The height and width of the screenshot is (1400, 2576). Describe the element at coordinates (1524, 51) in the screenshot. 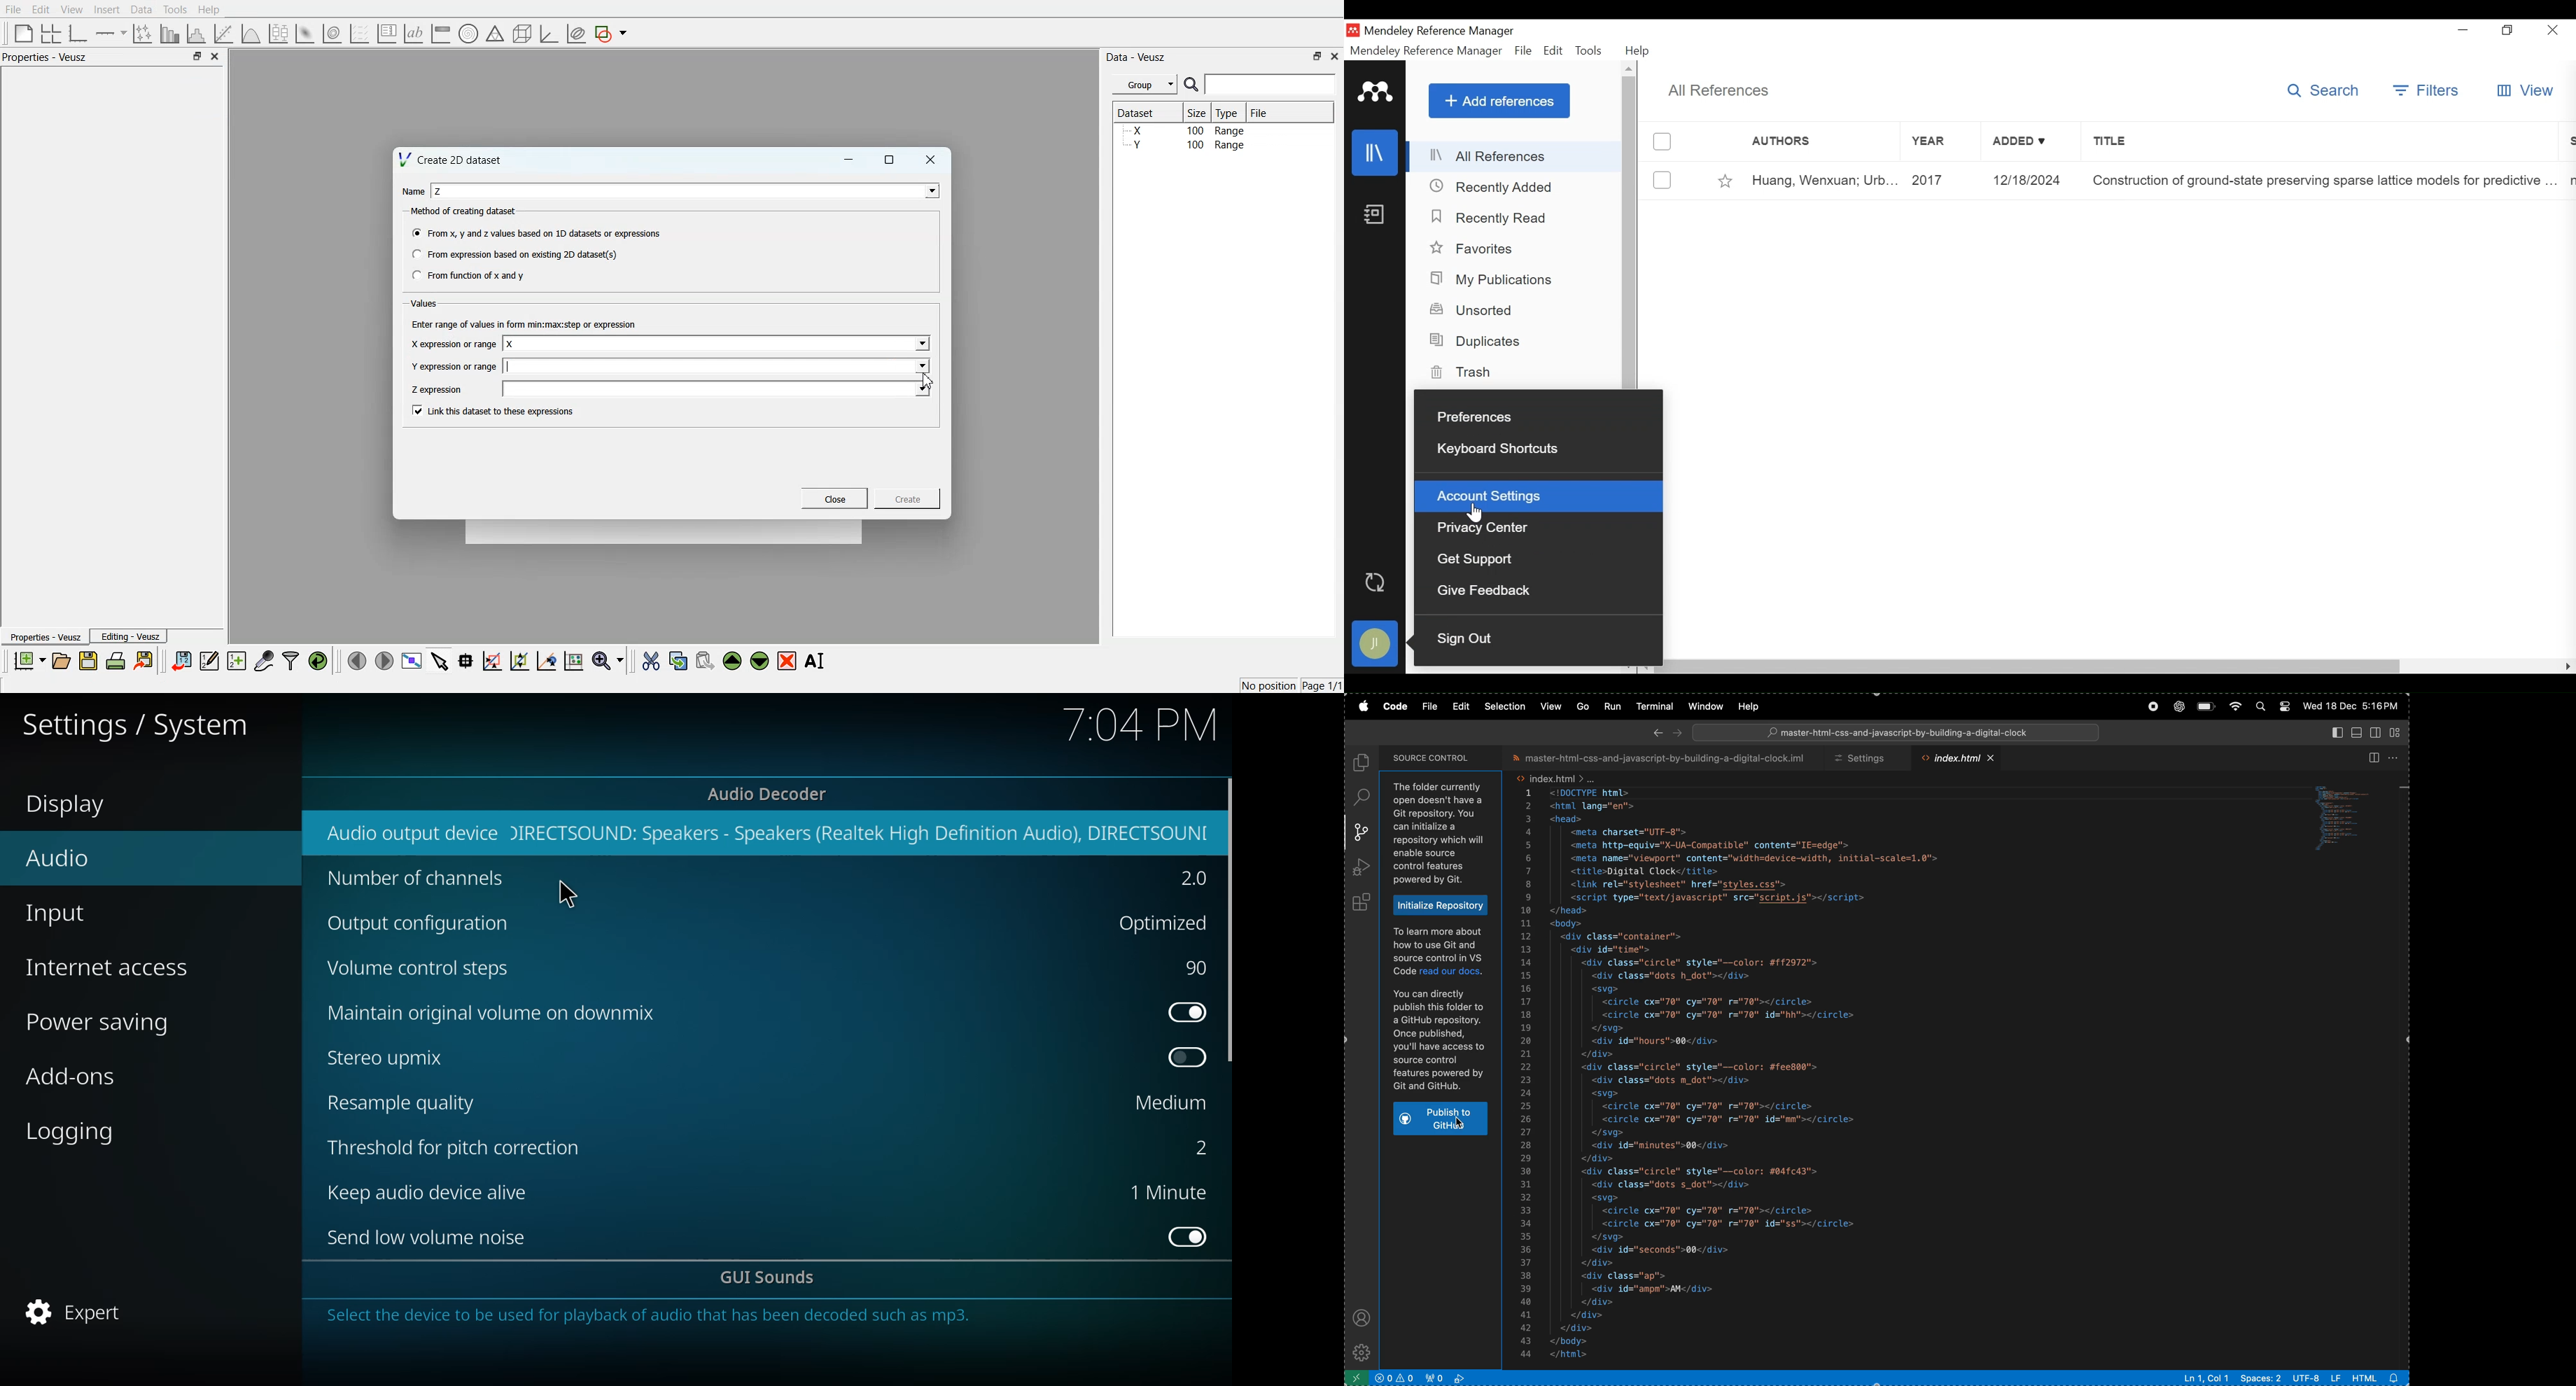

I see `File` at that location.